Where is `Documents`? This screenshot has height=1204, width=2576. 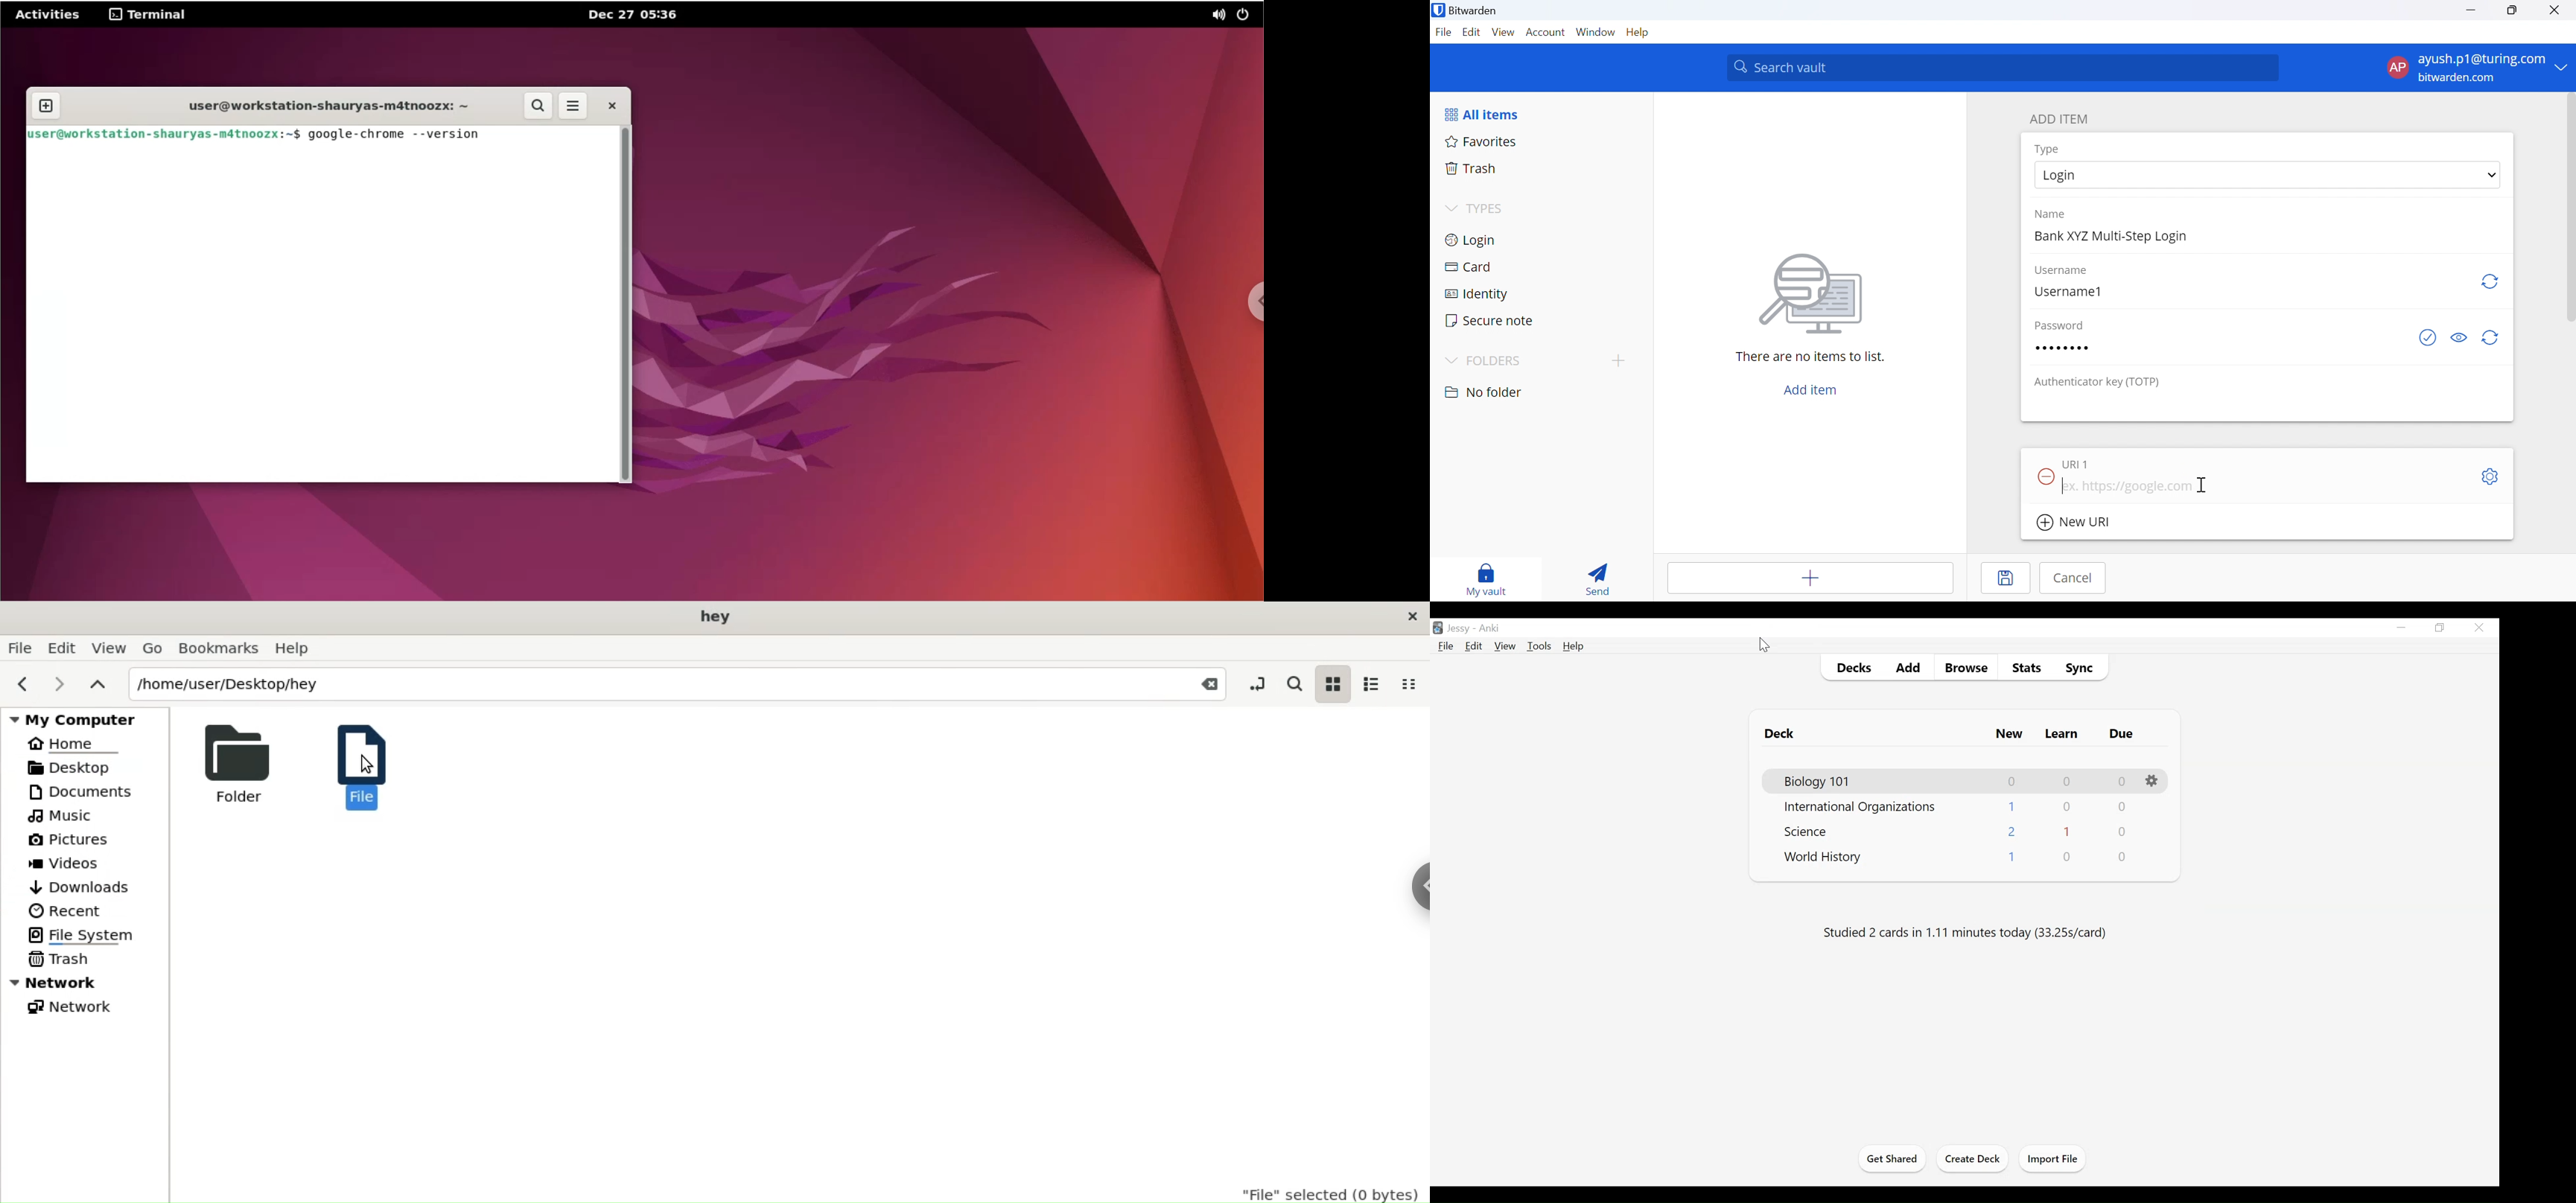 Documents is located at coordinates (77, 793).